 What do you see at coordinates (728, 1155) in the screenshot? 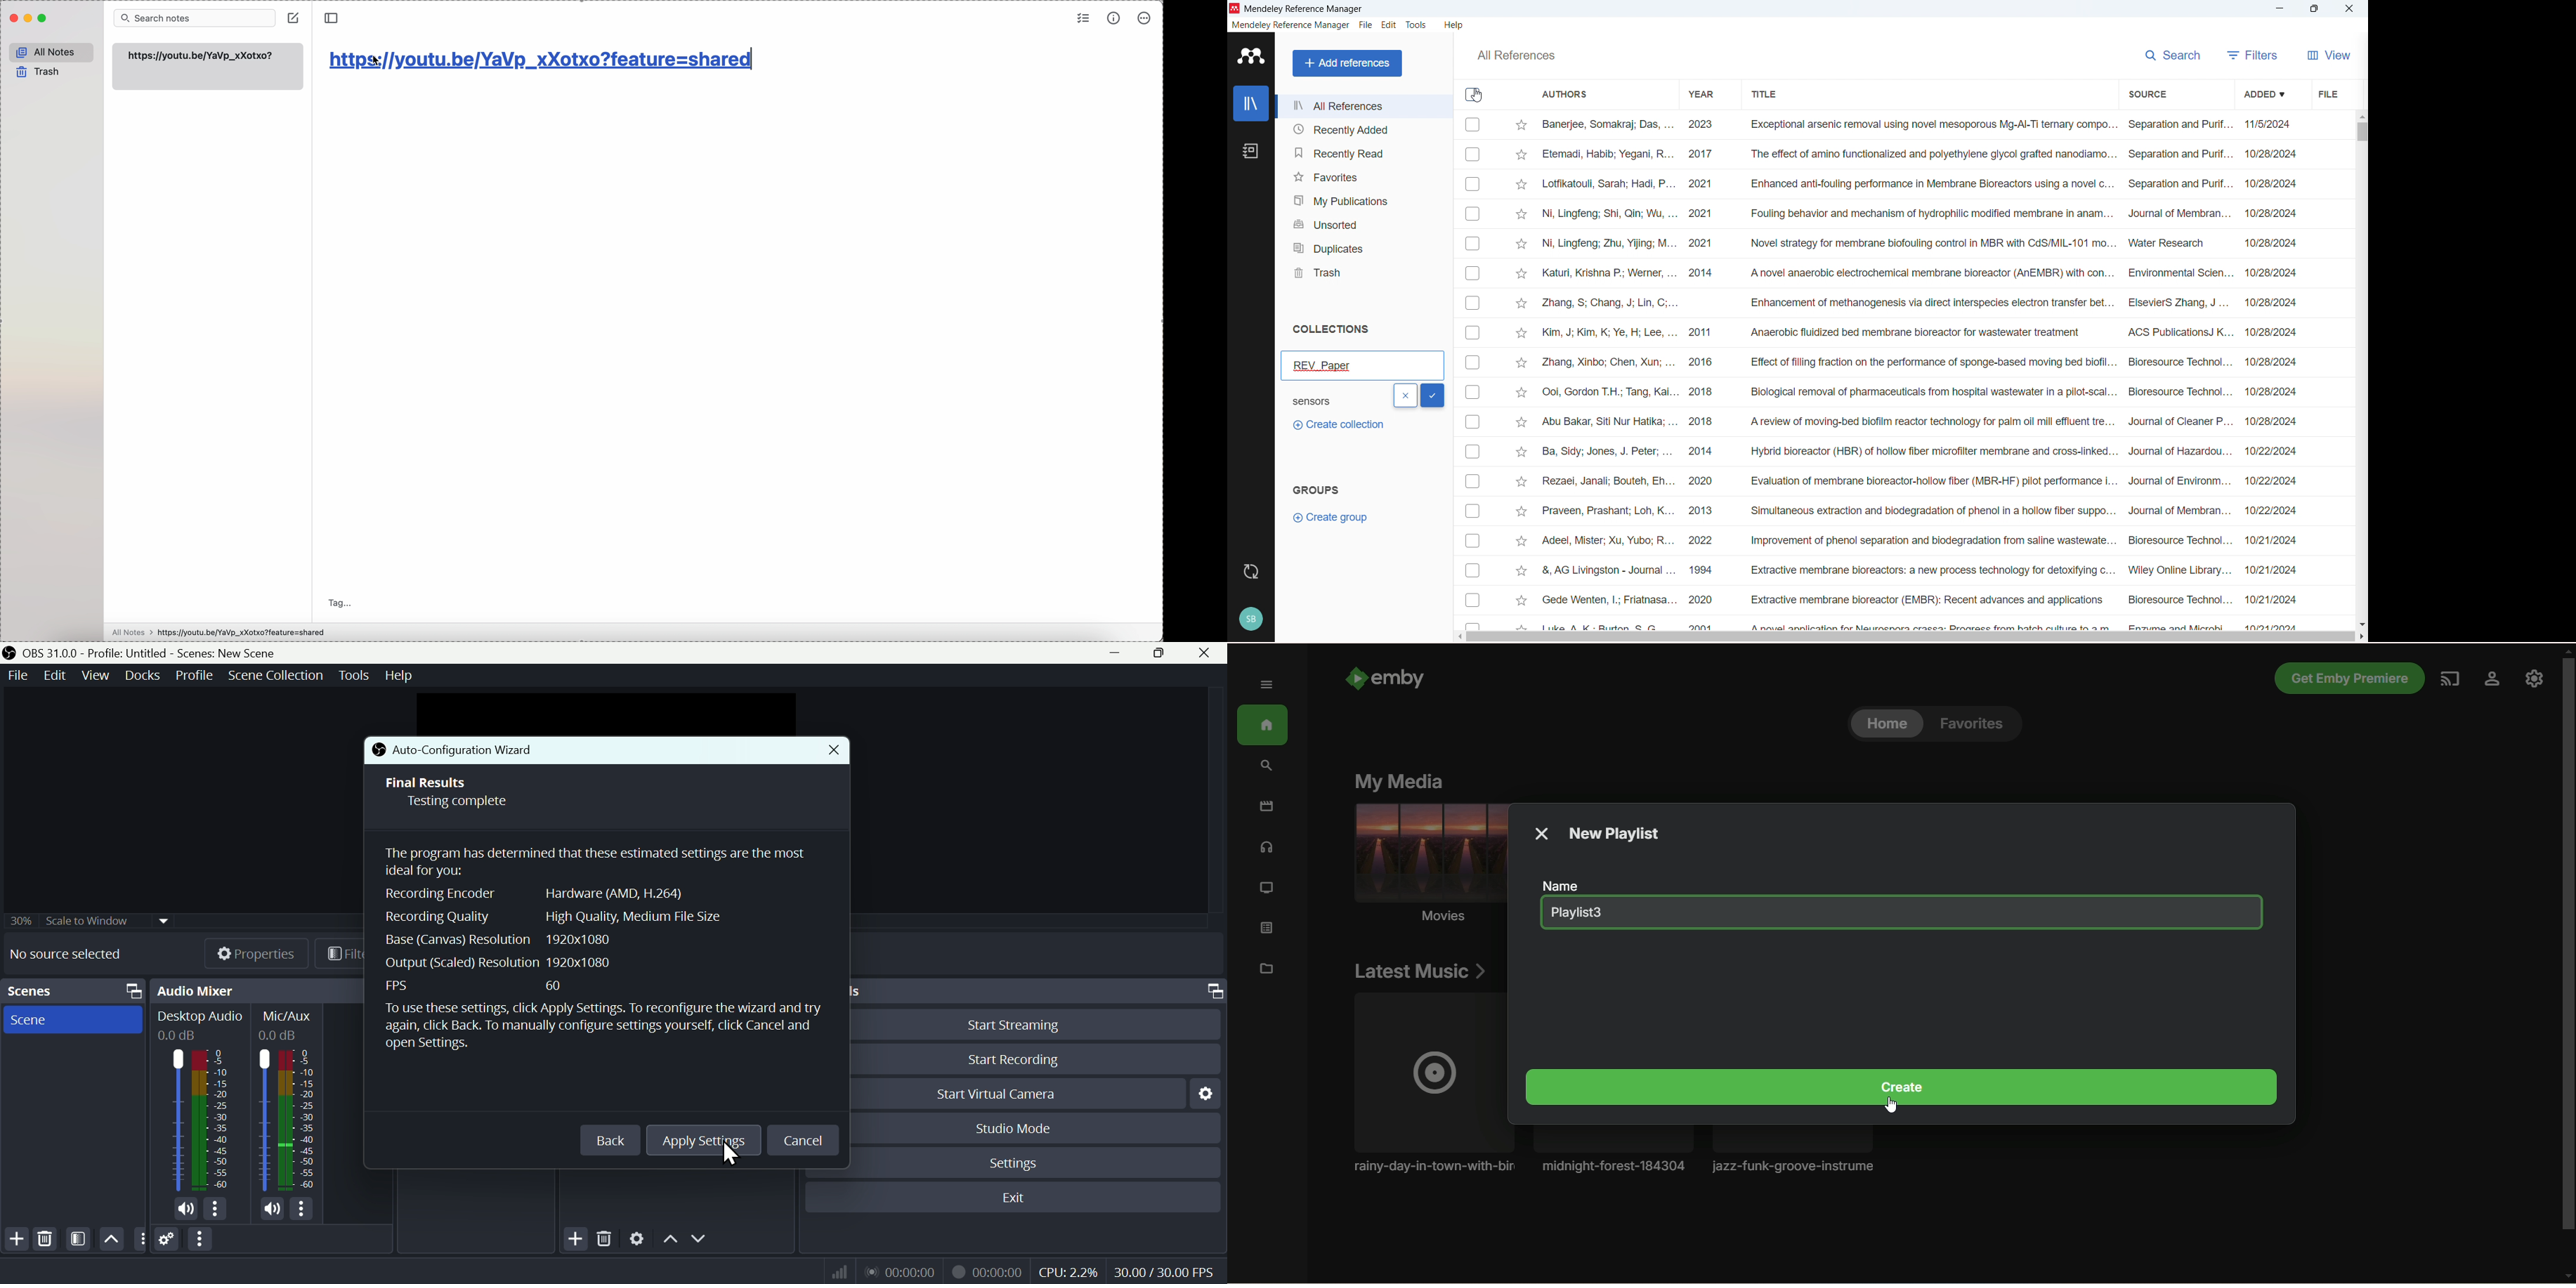
I see `cursor` at bounding box center [728, 1155].